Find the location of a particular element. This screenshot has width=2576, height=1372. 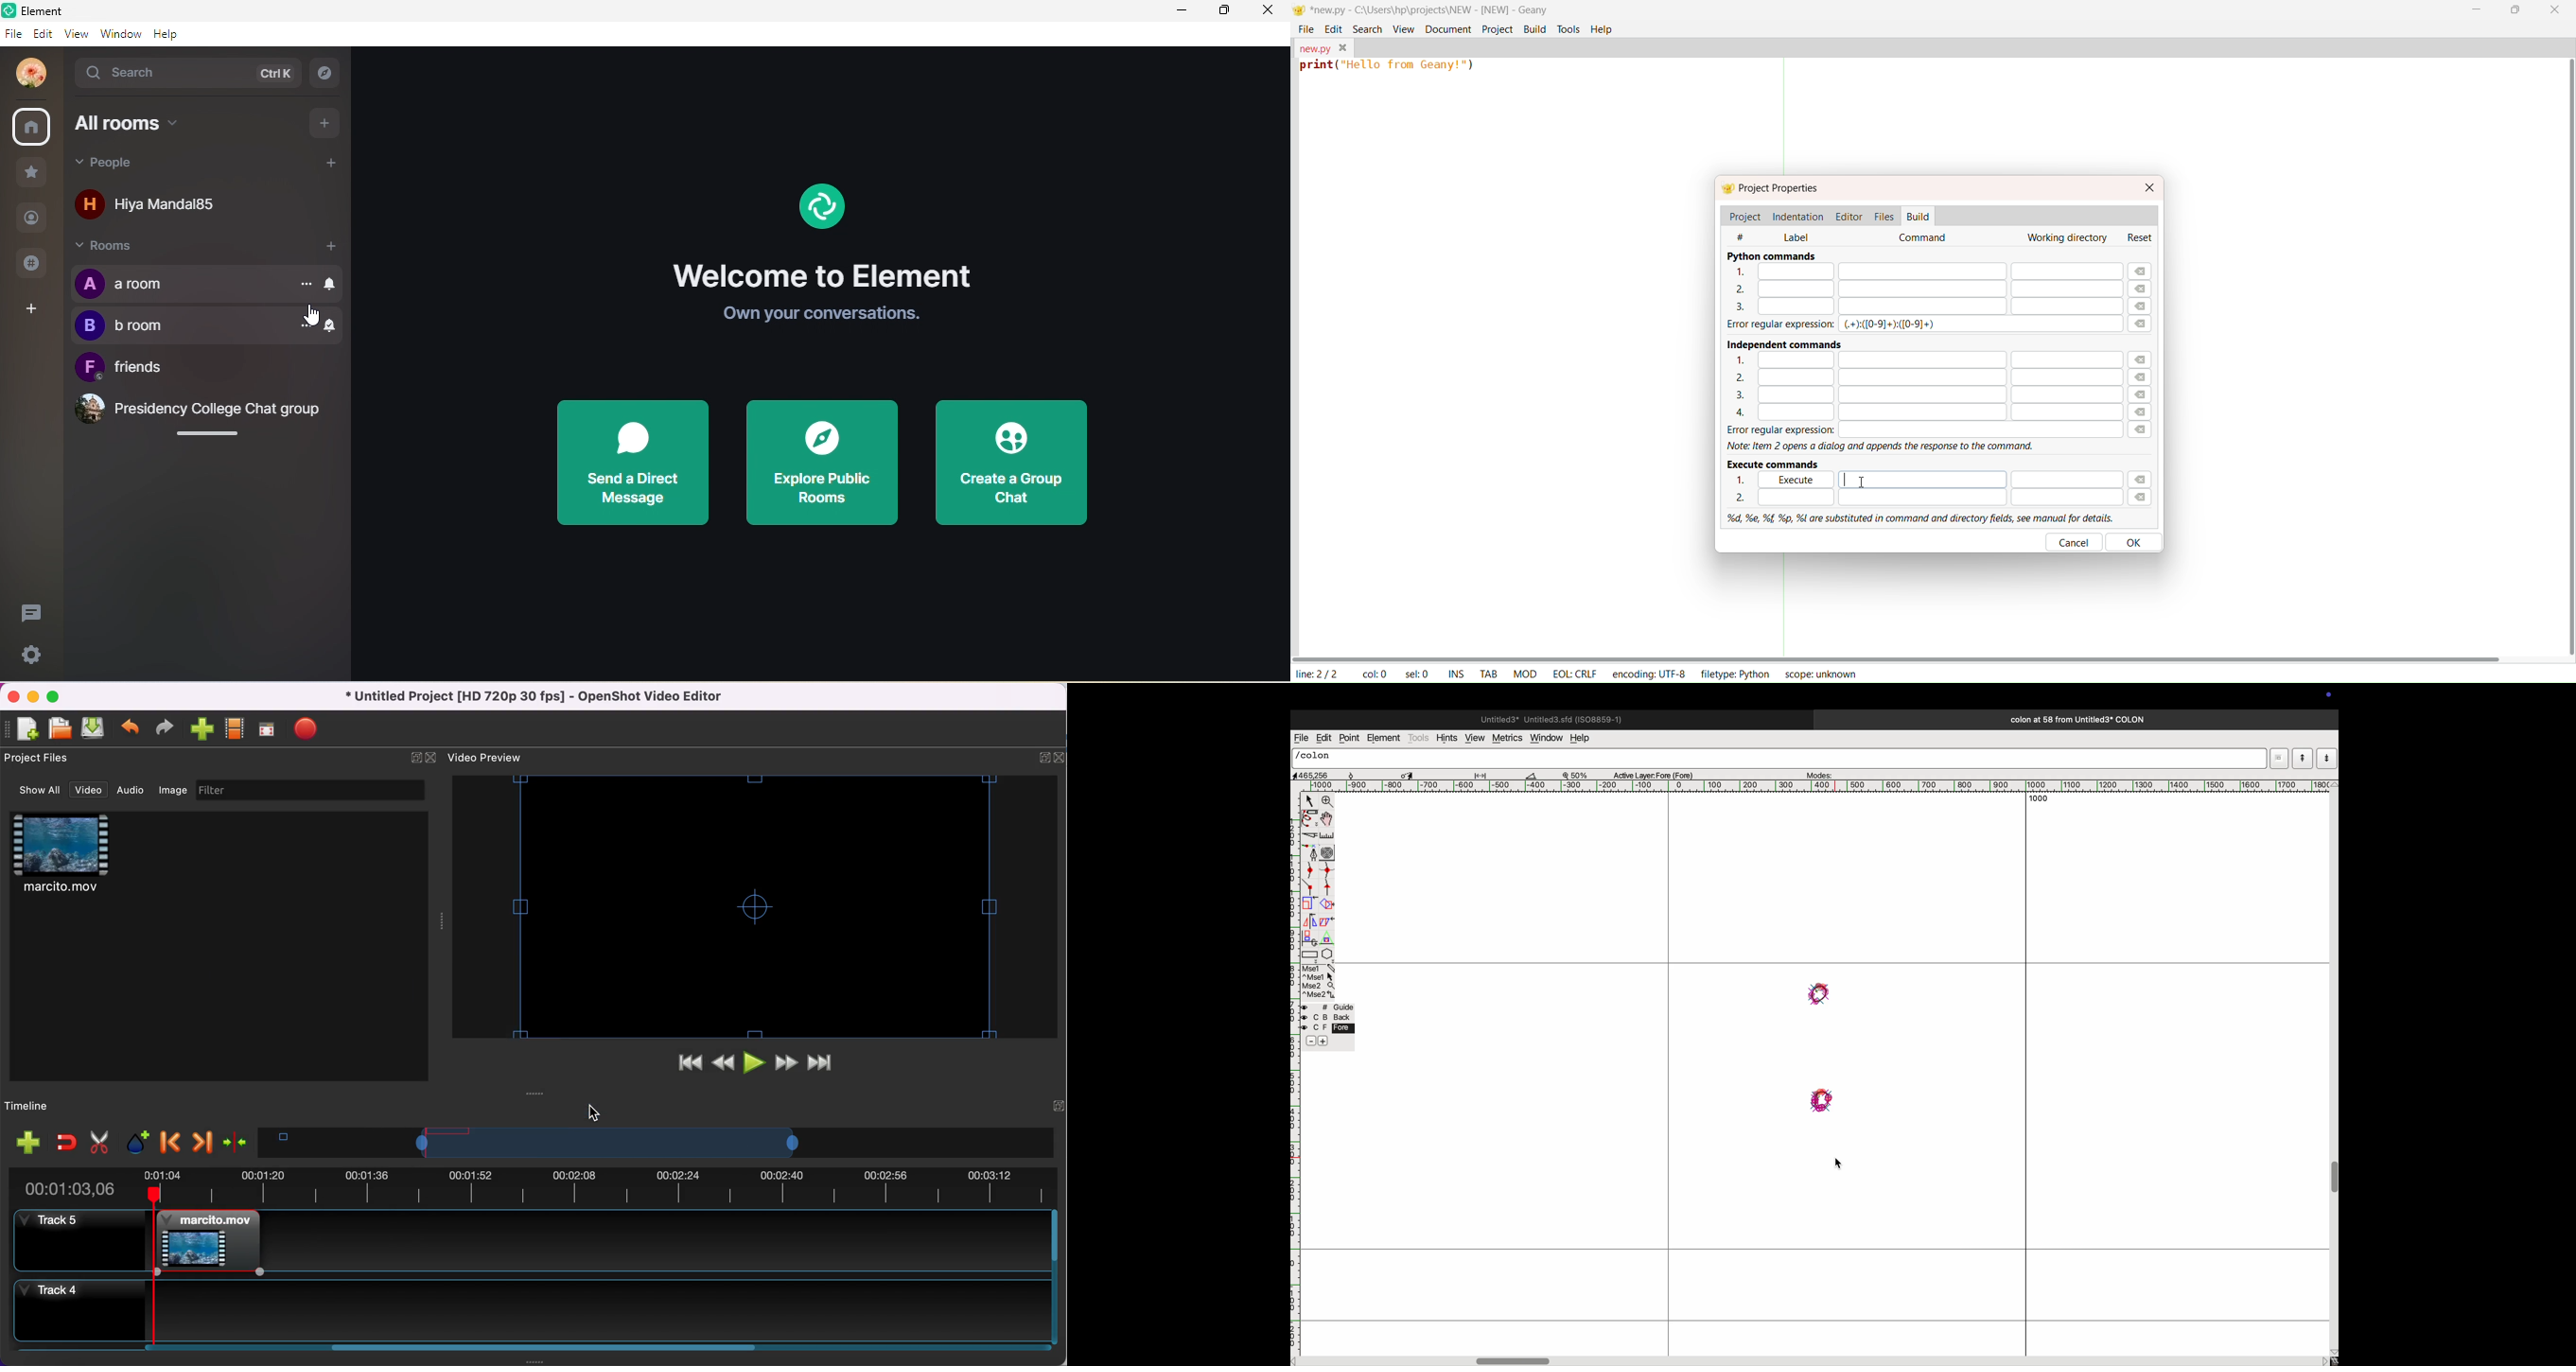

timeline is located at coordinates (41, 1107).